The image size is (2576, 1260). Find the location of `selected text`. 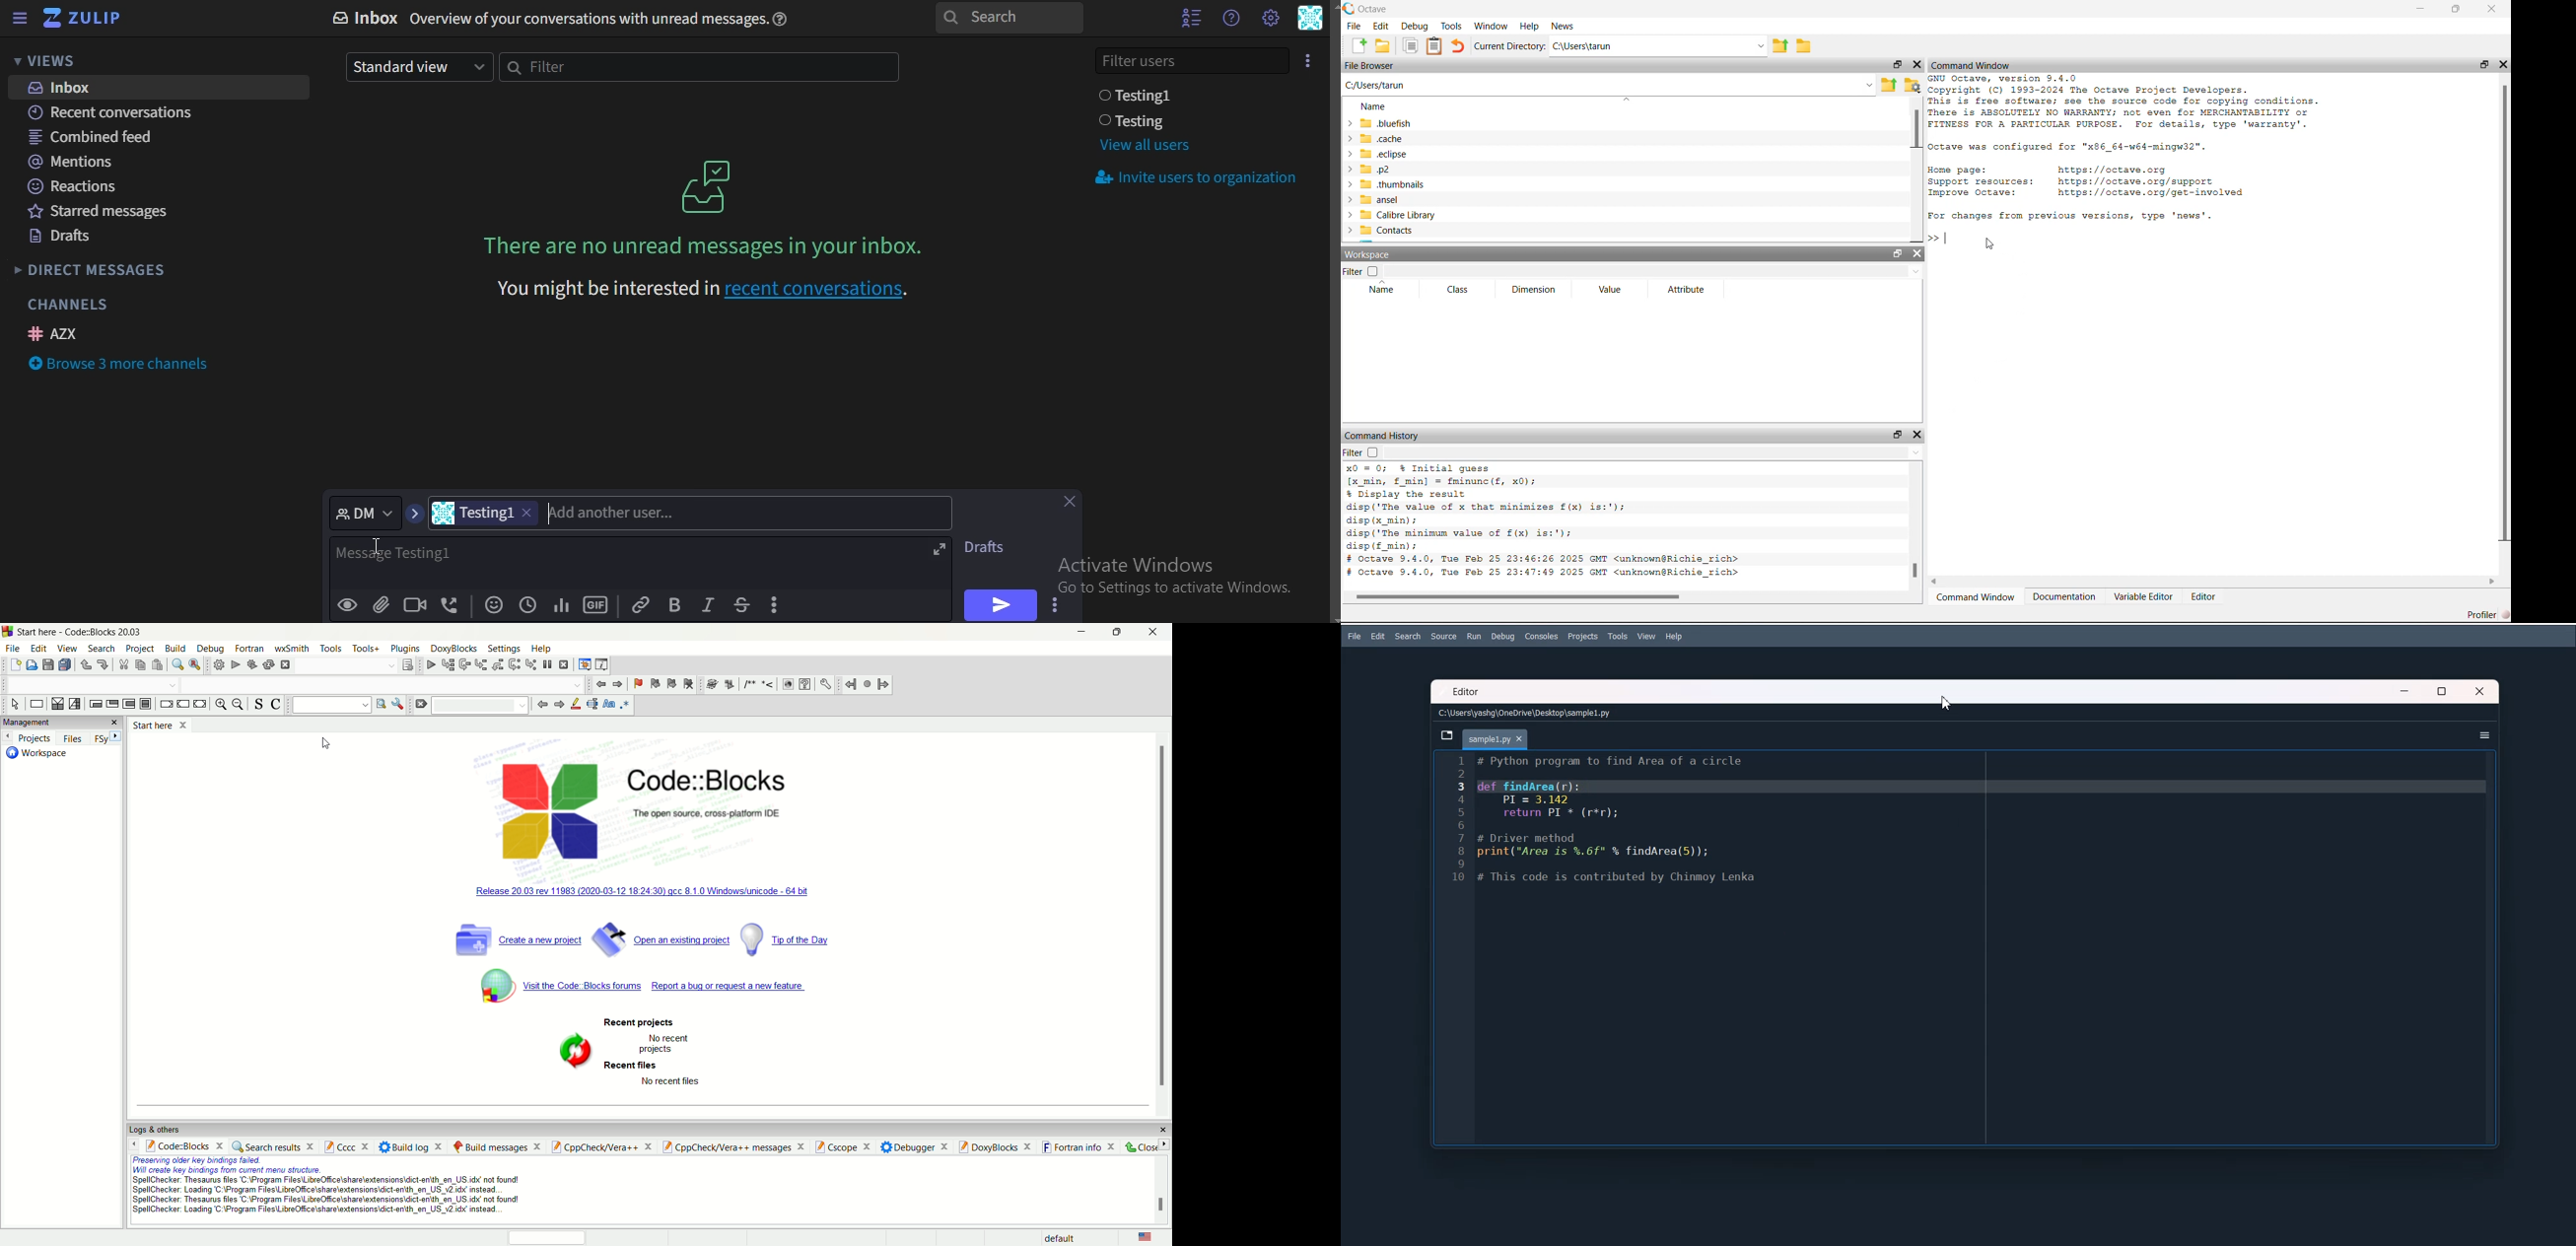

selected text is located at coordinates (593, 704).